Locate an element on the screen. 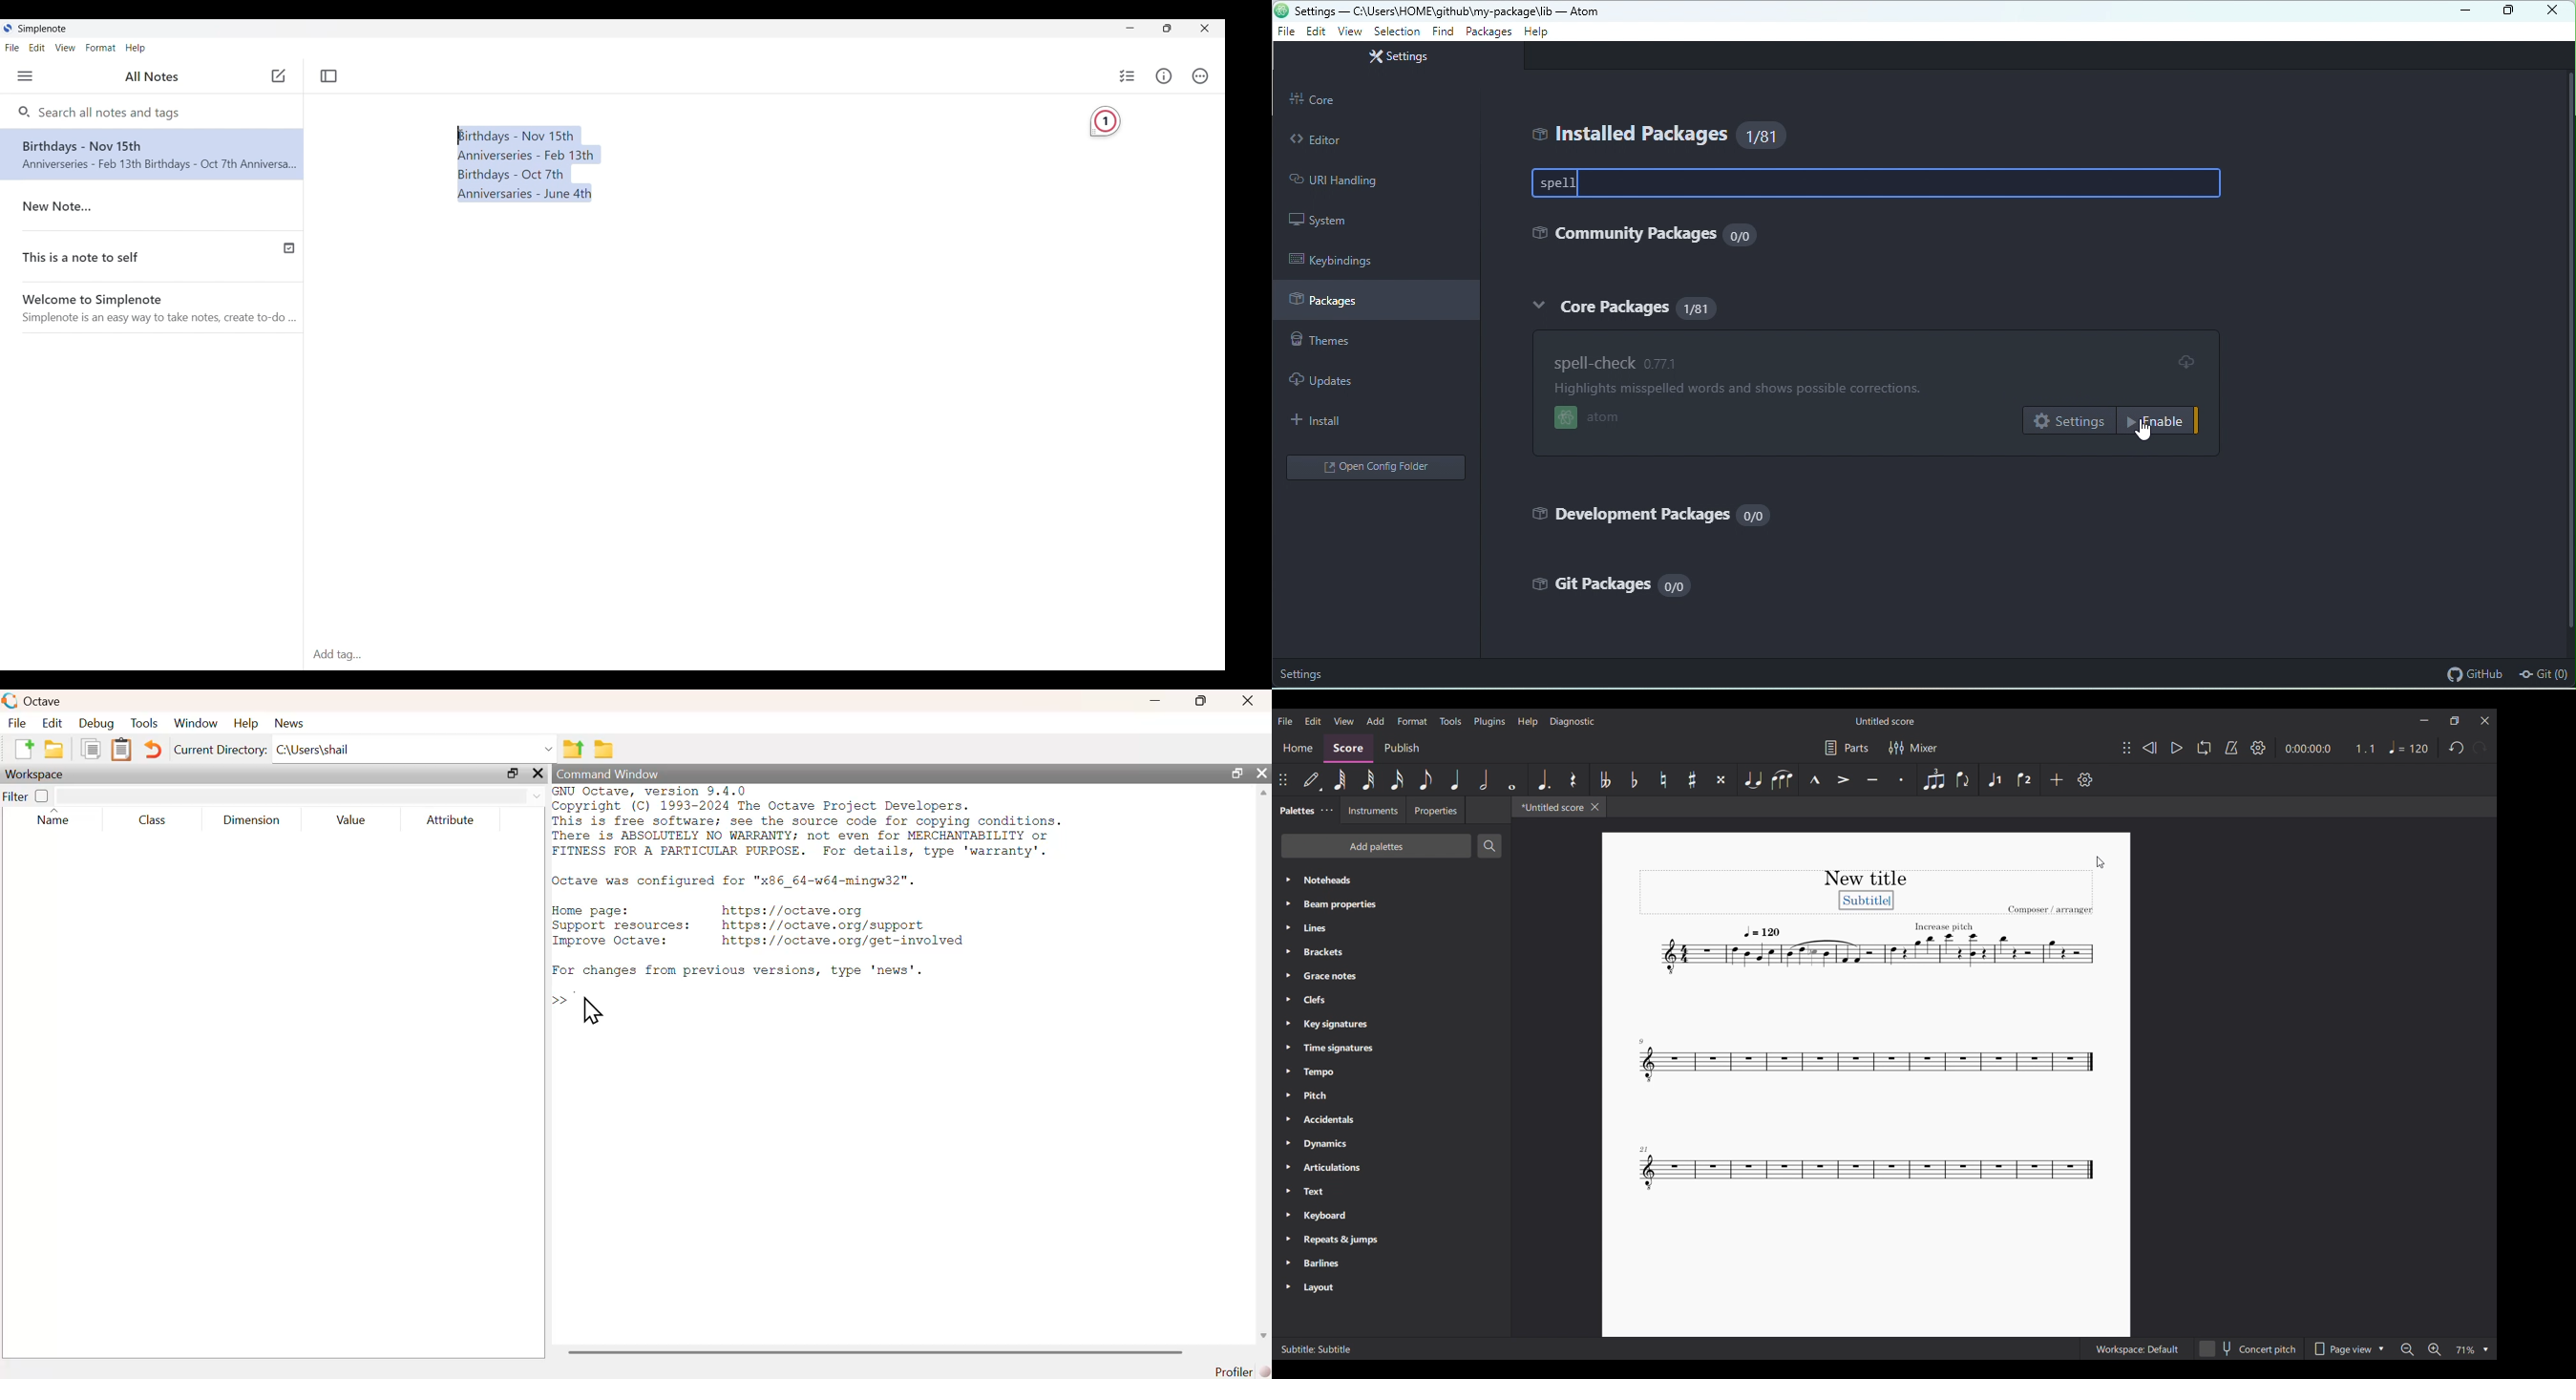 The image size is (2576, 1400). file is located at coordinates (1286, 32).